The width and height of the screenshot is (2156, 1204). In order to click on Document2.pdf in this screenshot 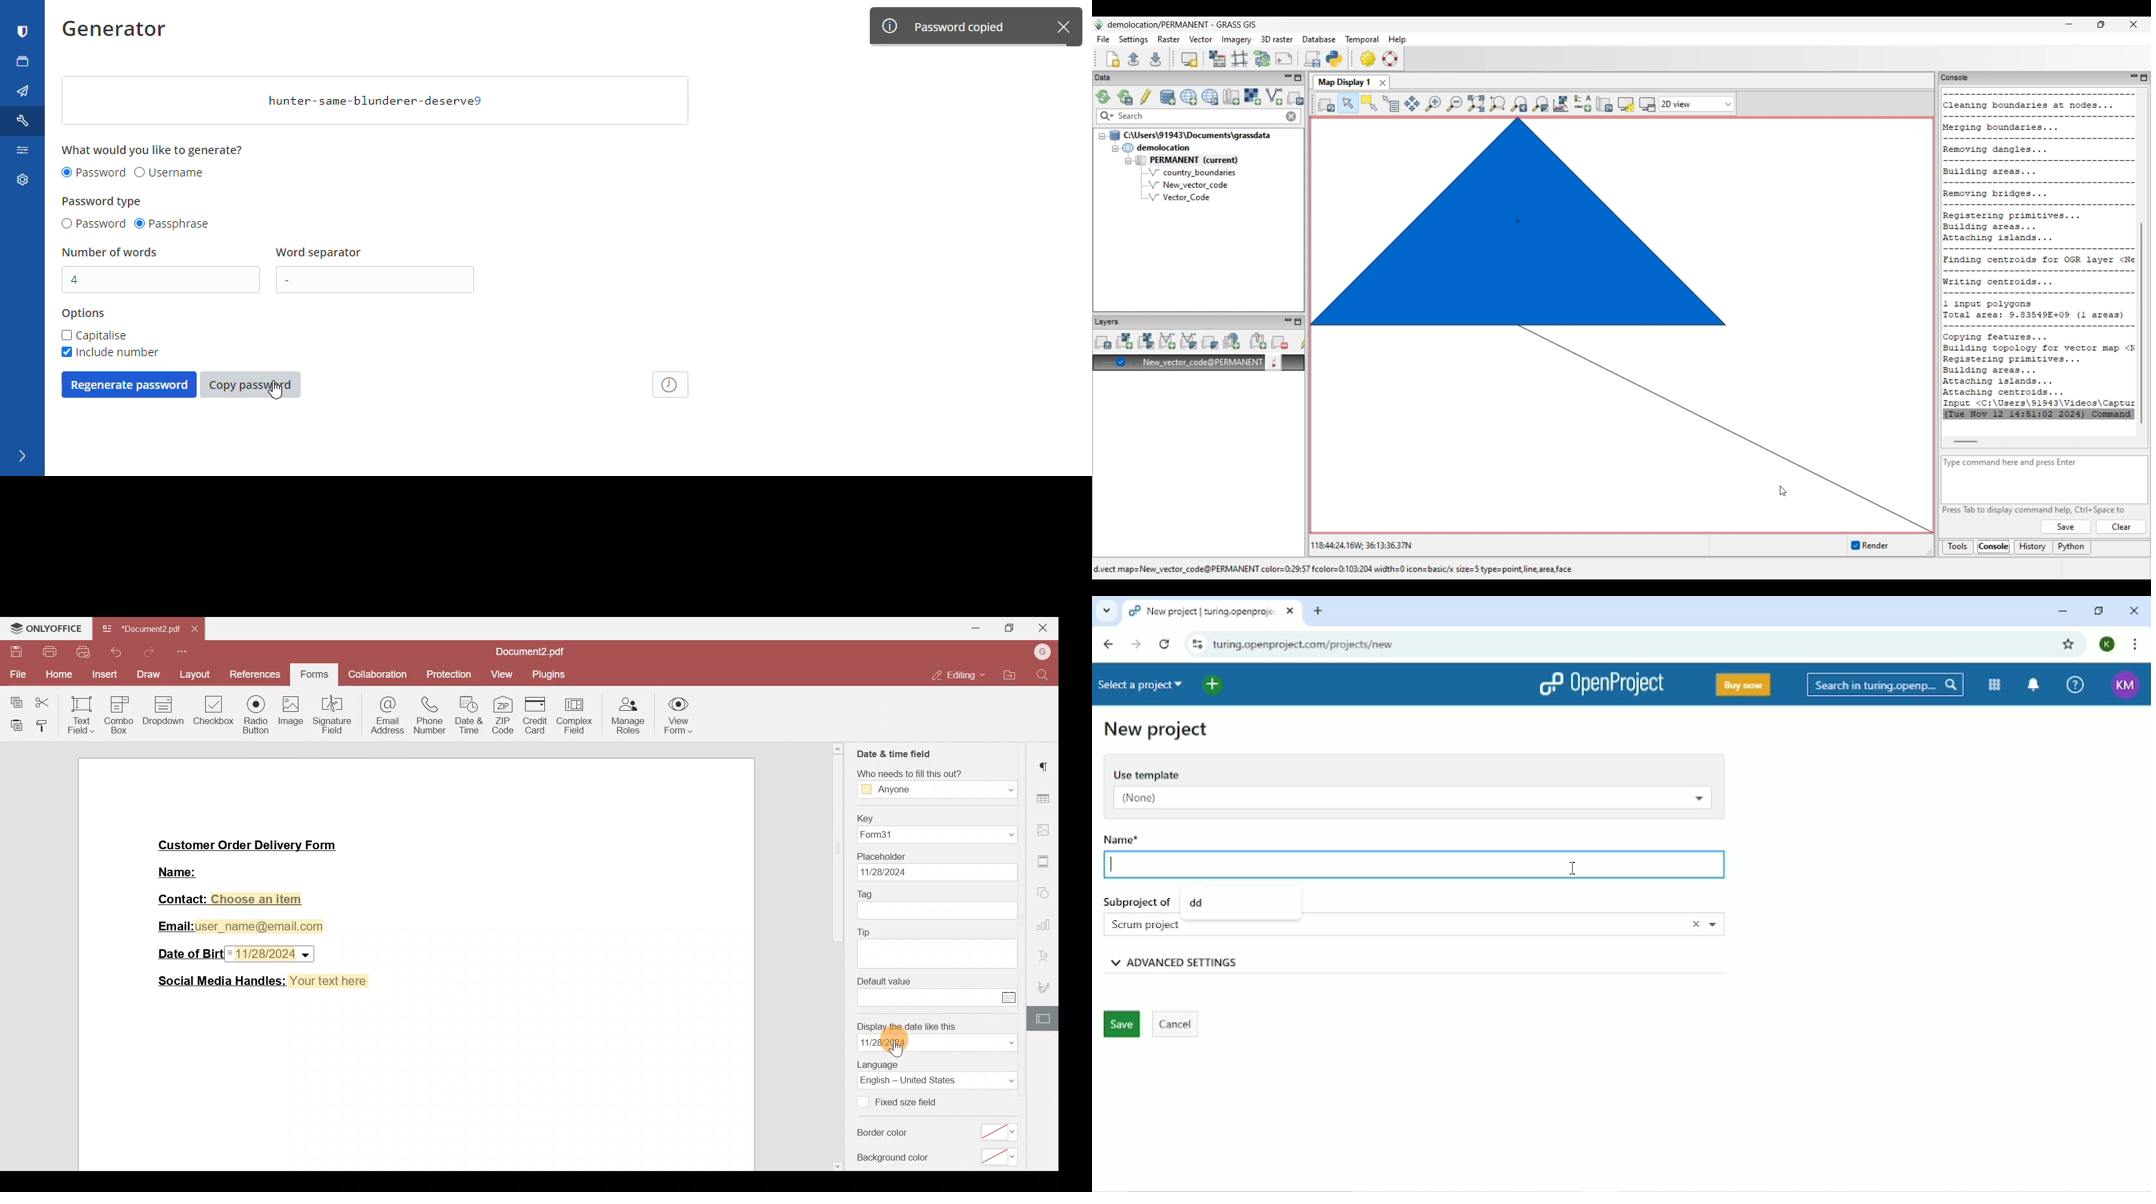, I will do `click(140, 629)`.